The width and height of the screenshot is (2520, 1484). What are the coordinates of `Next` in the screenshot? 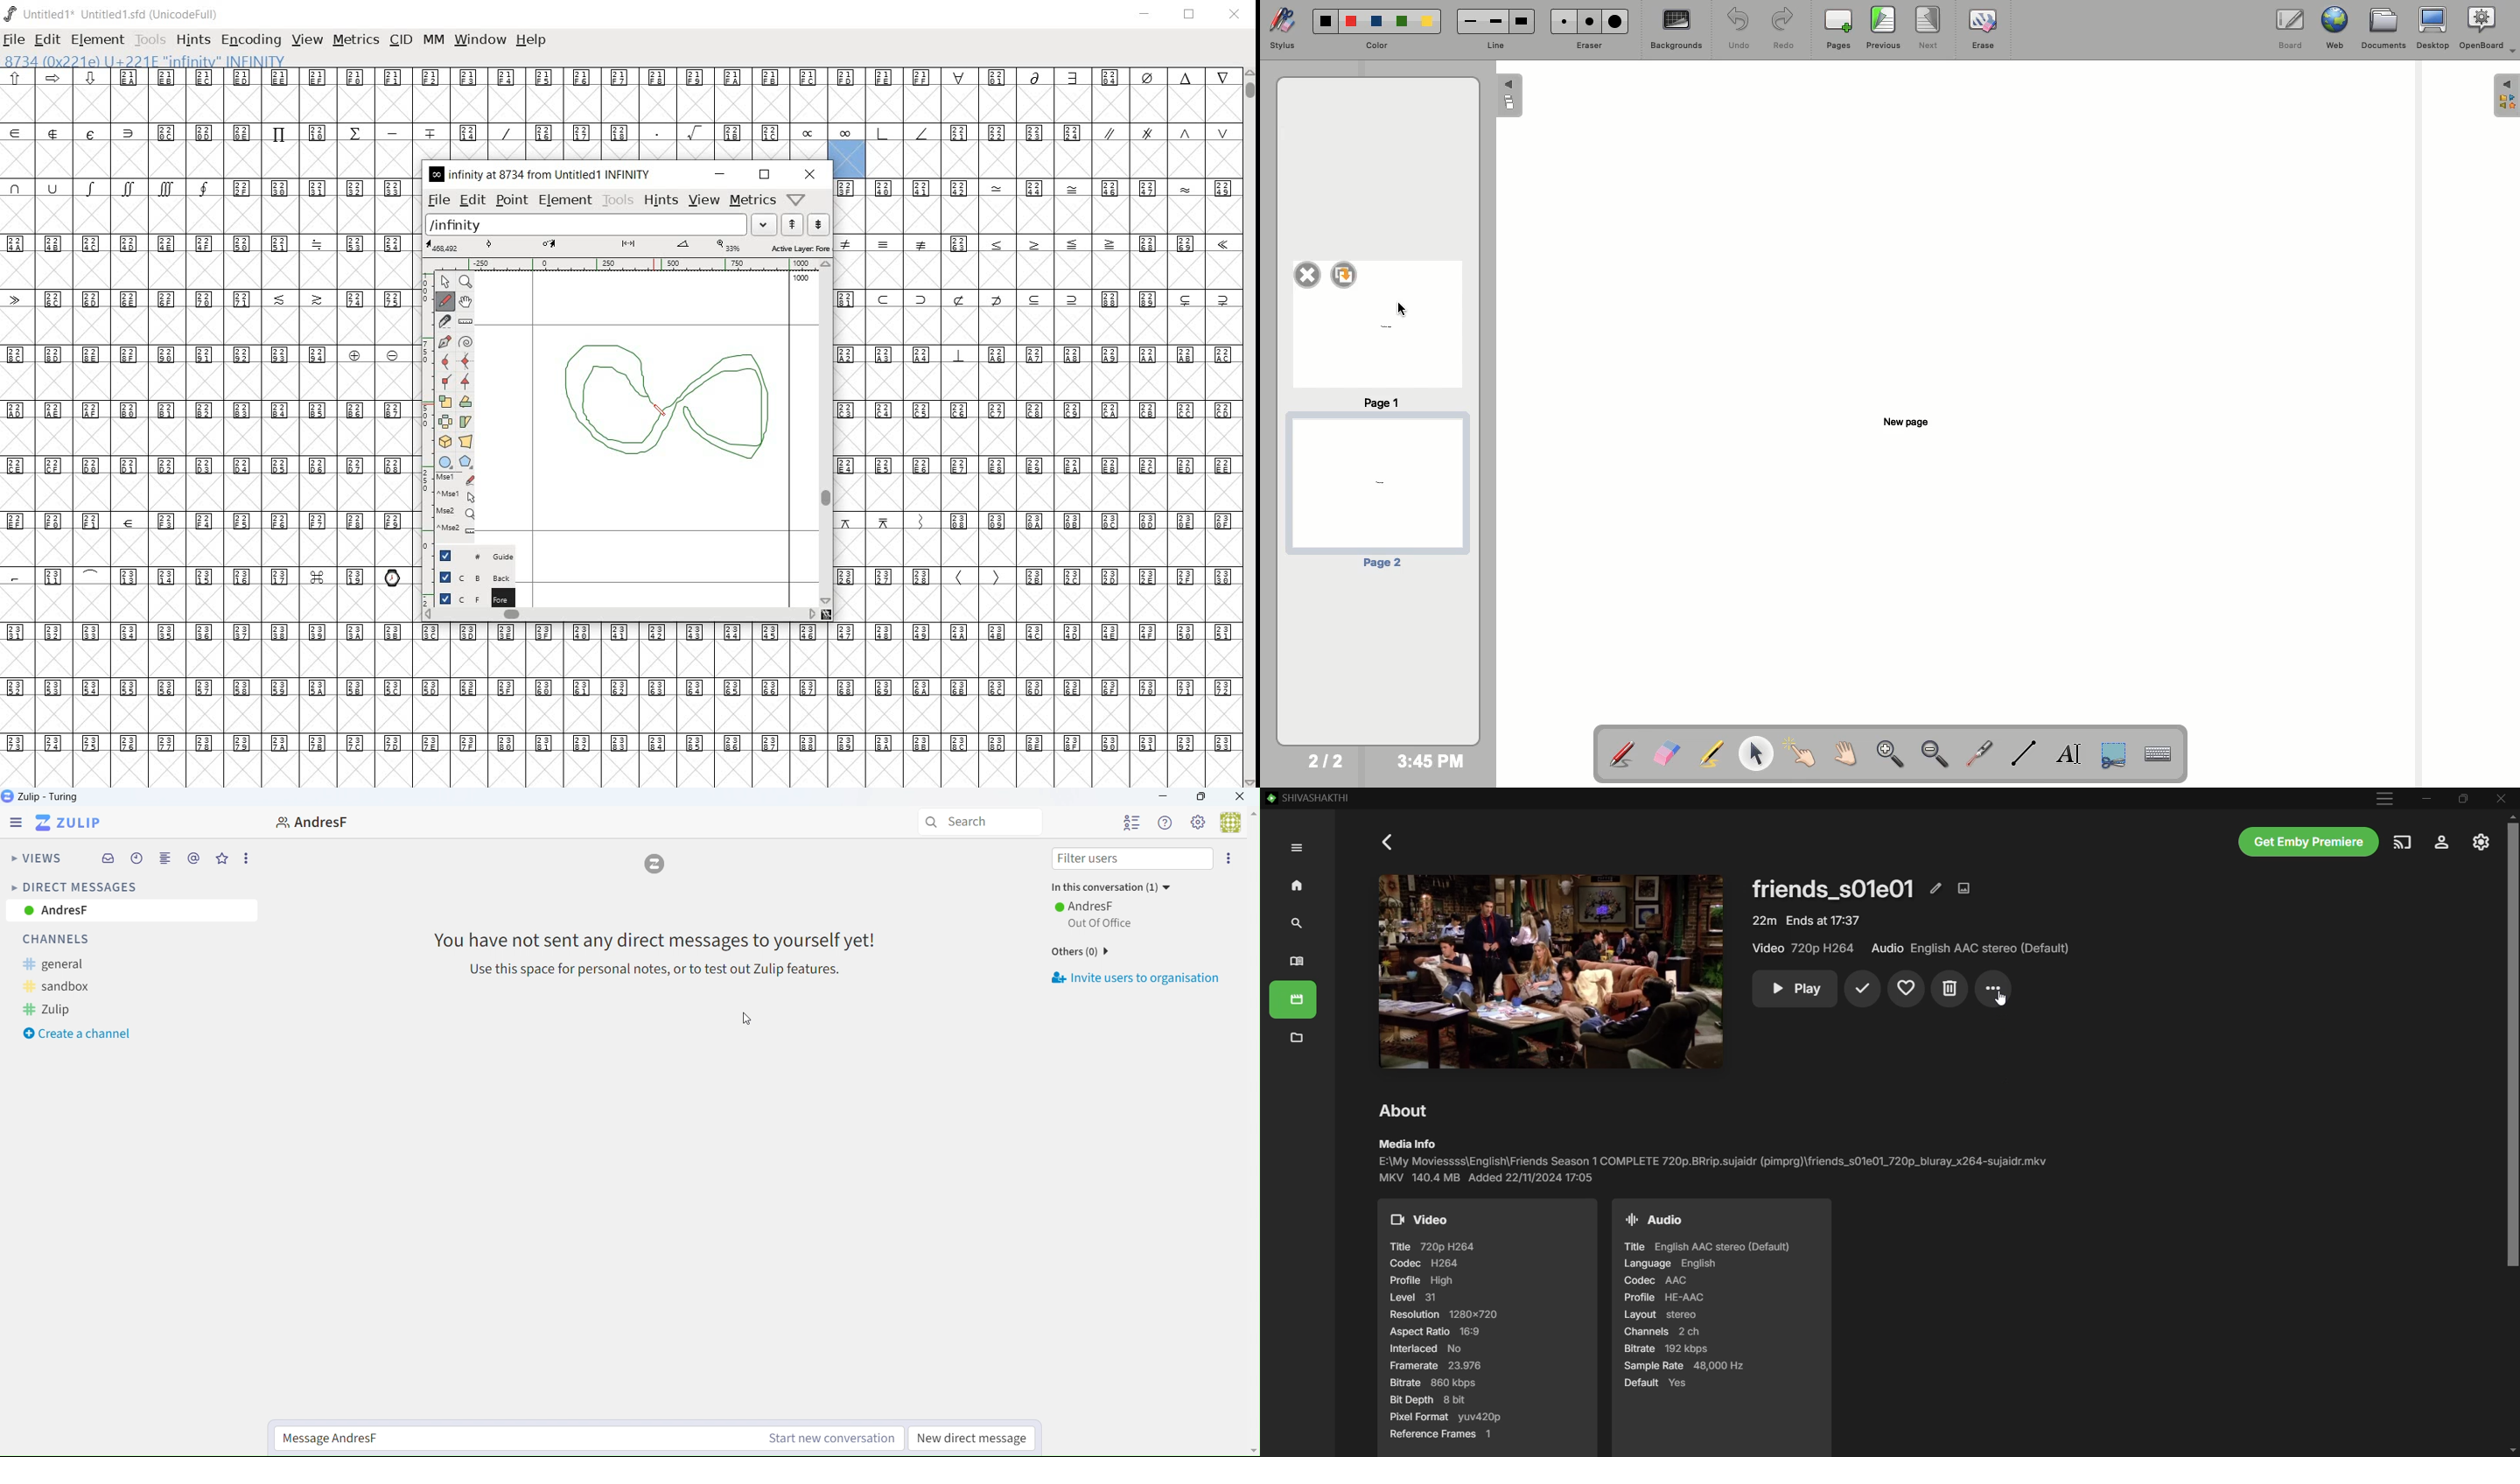 It's located at (1928, 27).